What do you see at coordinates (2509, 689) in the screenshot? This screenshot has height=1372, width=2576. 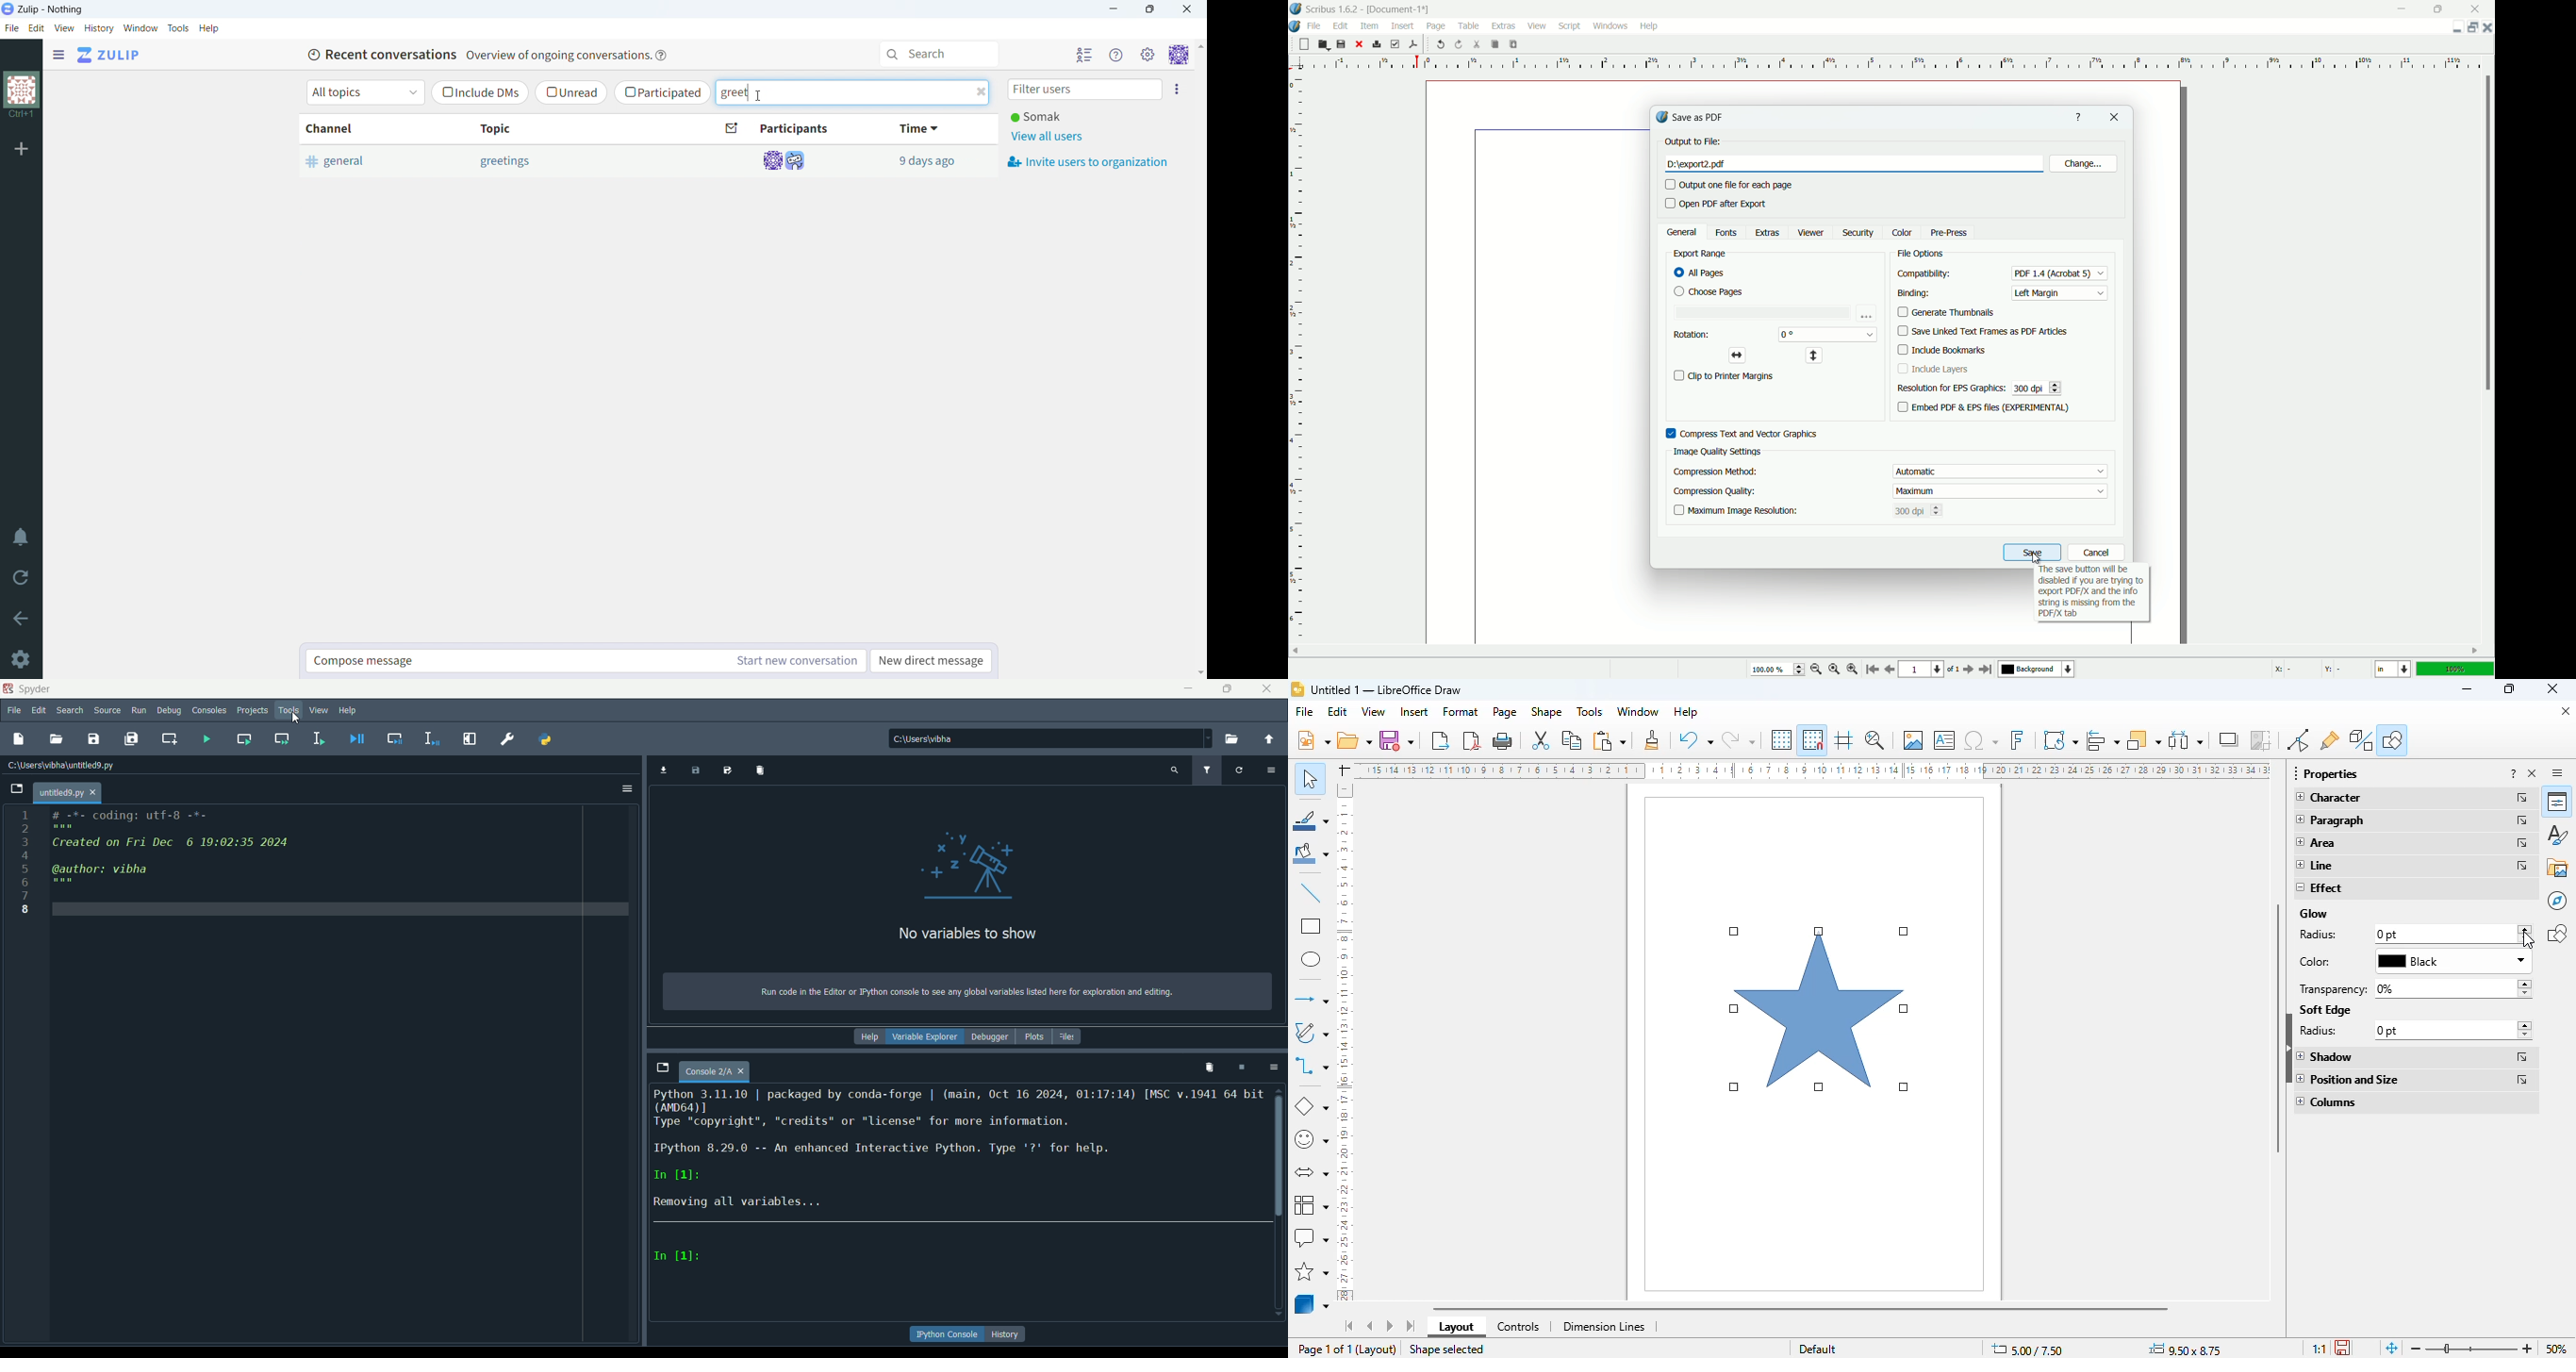 I see `maximize` at bounding box center [2509, 689].